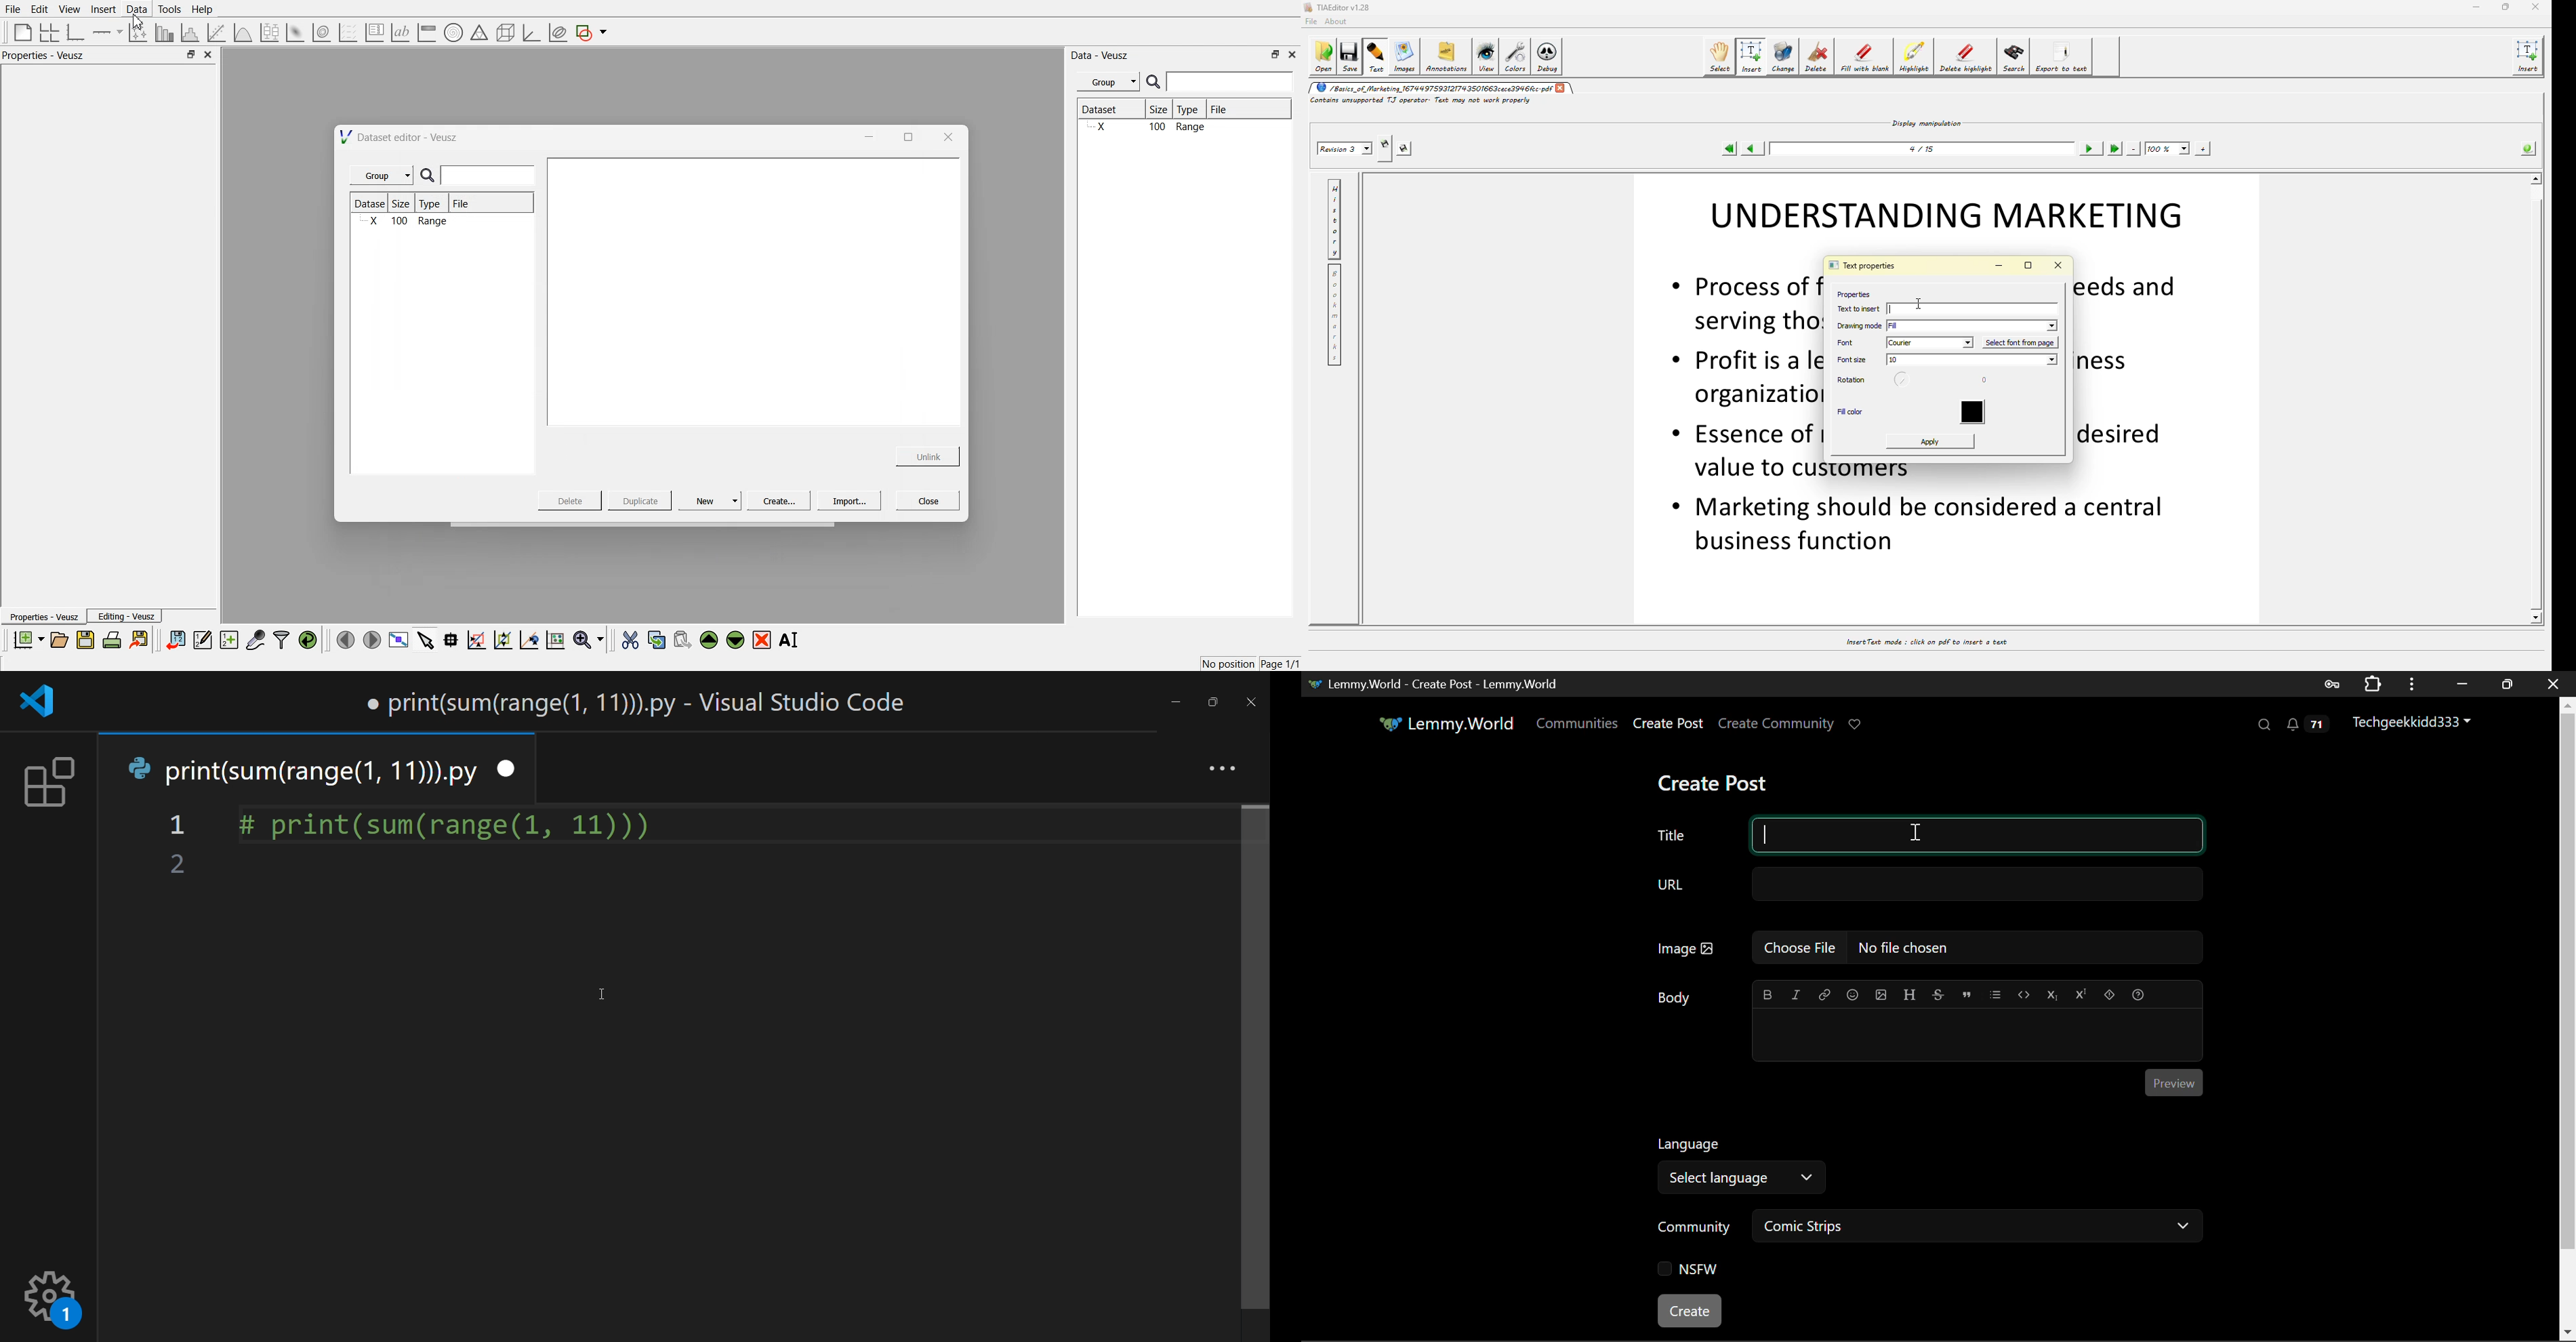  What do you see at coordinates (712, 500) in the screenshot?
I see `New` at bounding box center [712, 500].